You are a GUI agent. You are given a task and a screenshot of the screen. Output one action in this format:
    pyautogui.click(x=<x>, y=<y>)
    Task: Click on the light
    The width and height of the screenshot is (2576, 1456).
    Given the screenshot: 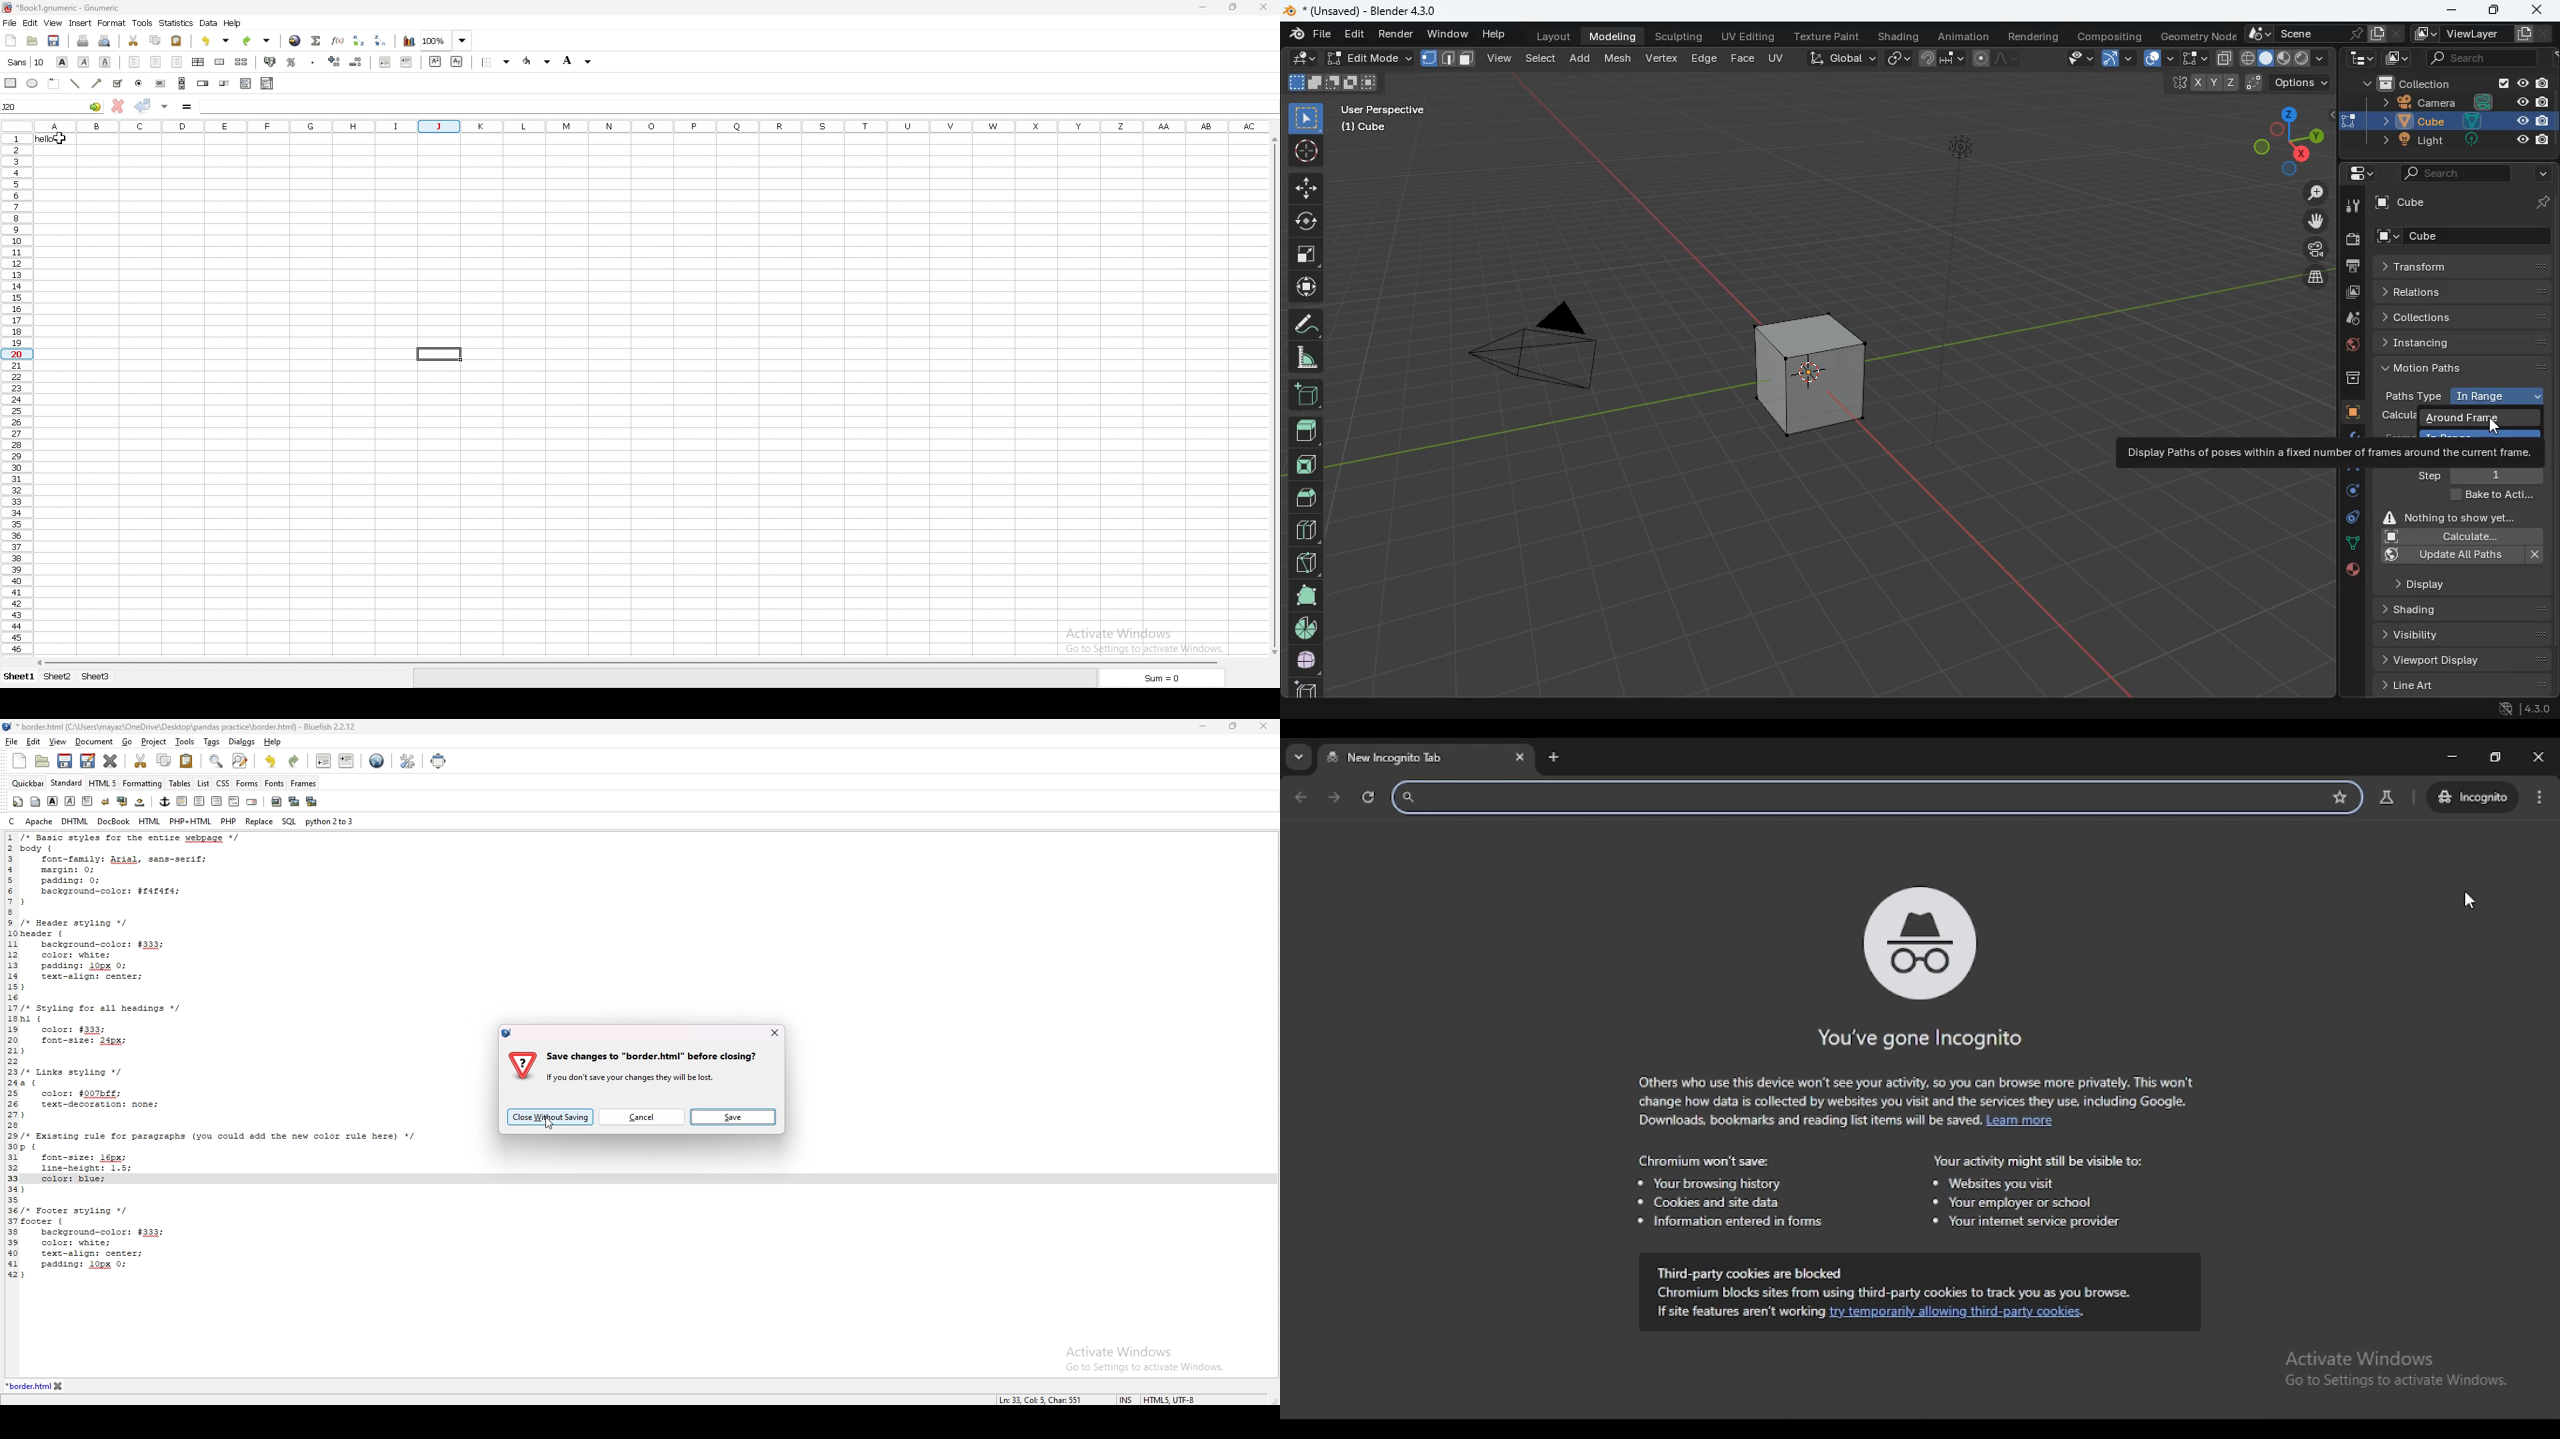 What is the action you would take?
    pyautogui.click(x=2461, y=141)
    